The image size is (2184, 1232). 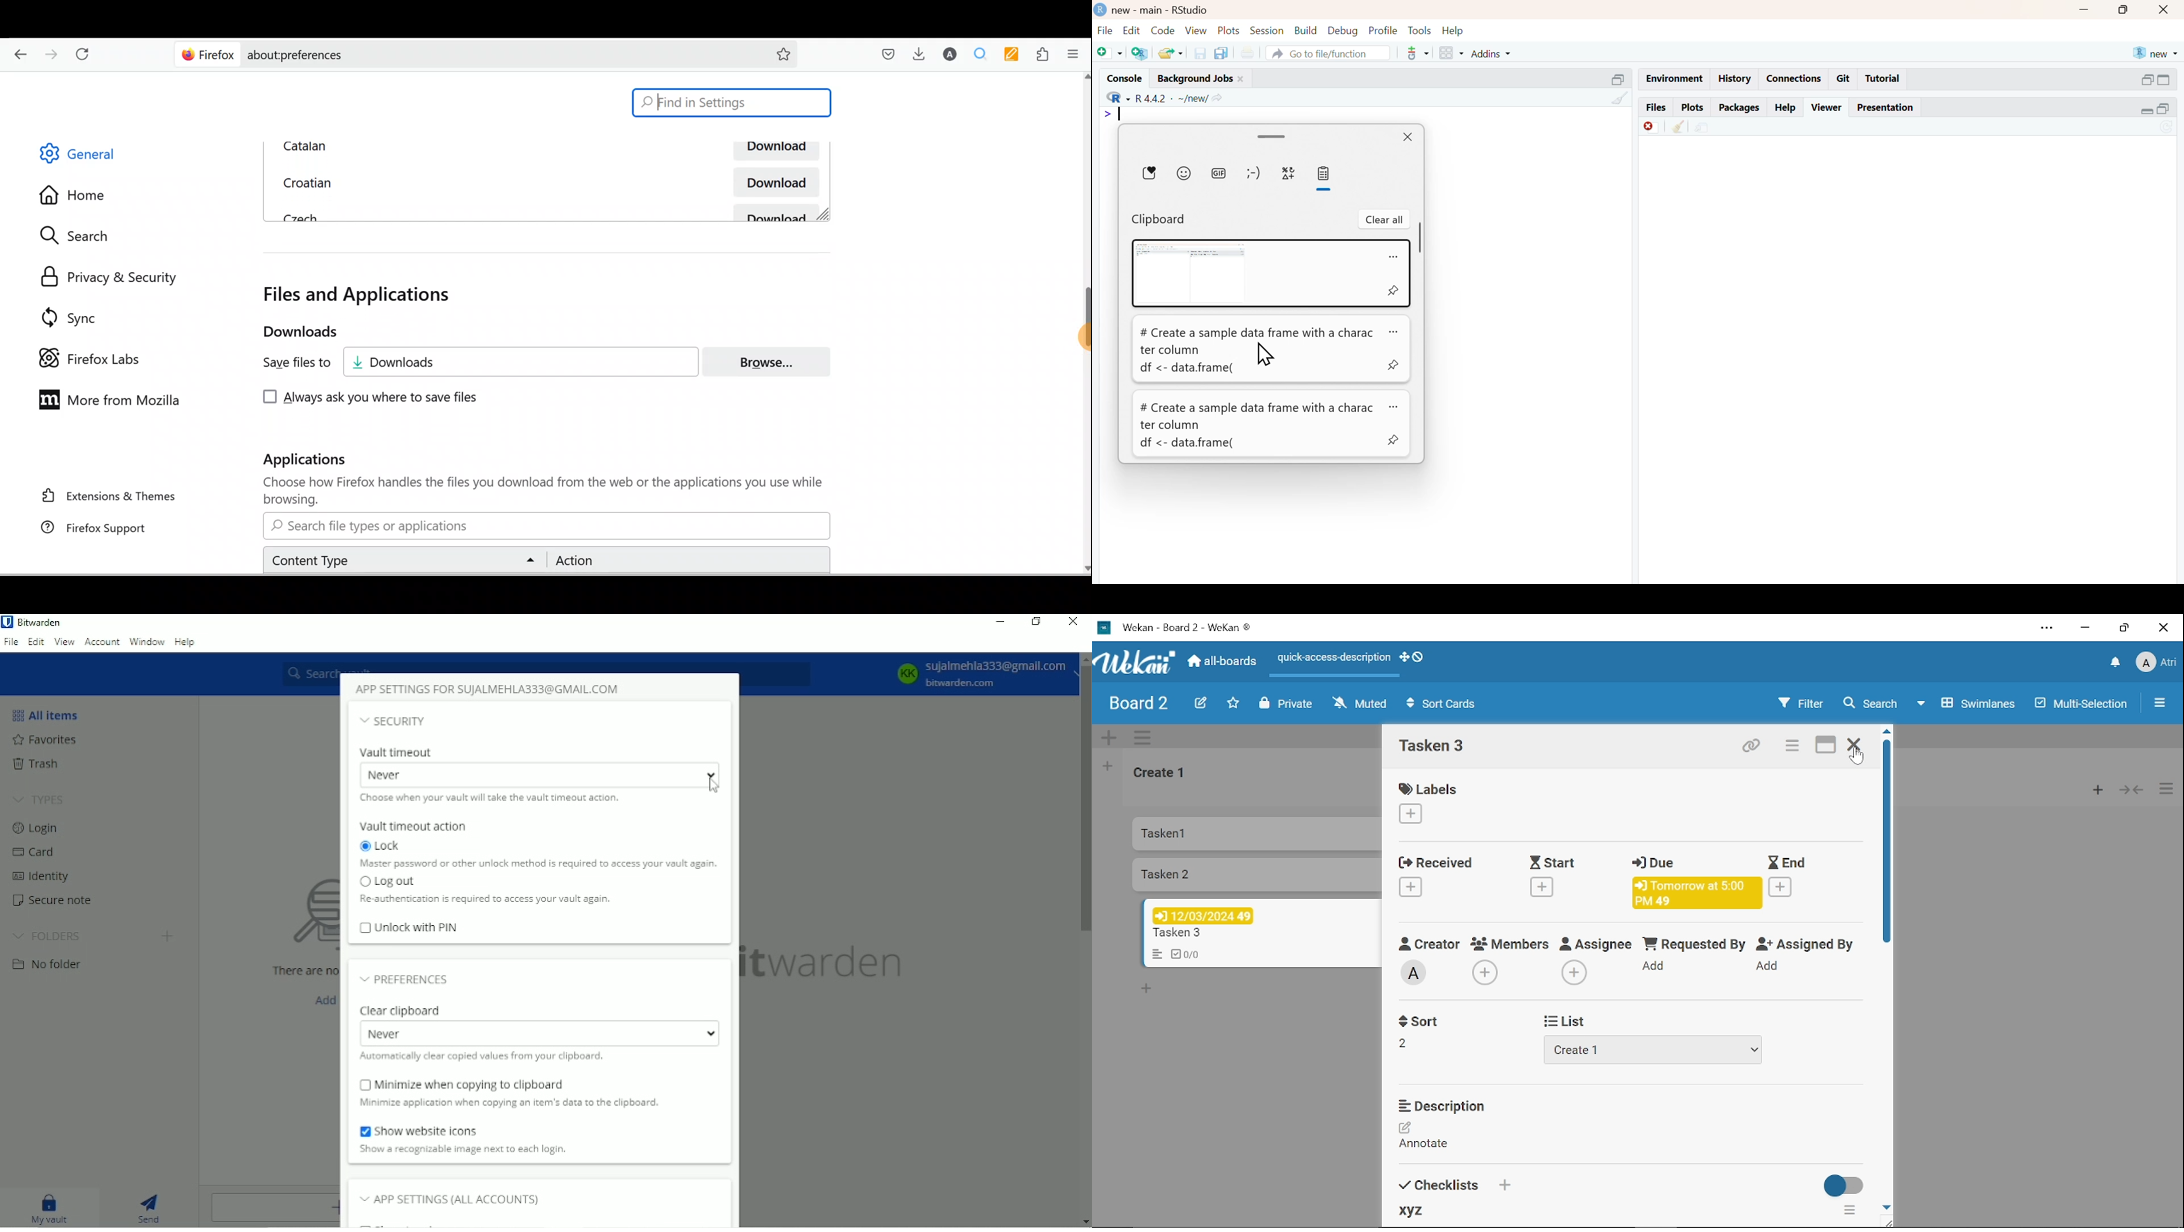 I want to click on all-boards, so click(x=1221, y=661).